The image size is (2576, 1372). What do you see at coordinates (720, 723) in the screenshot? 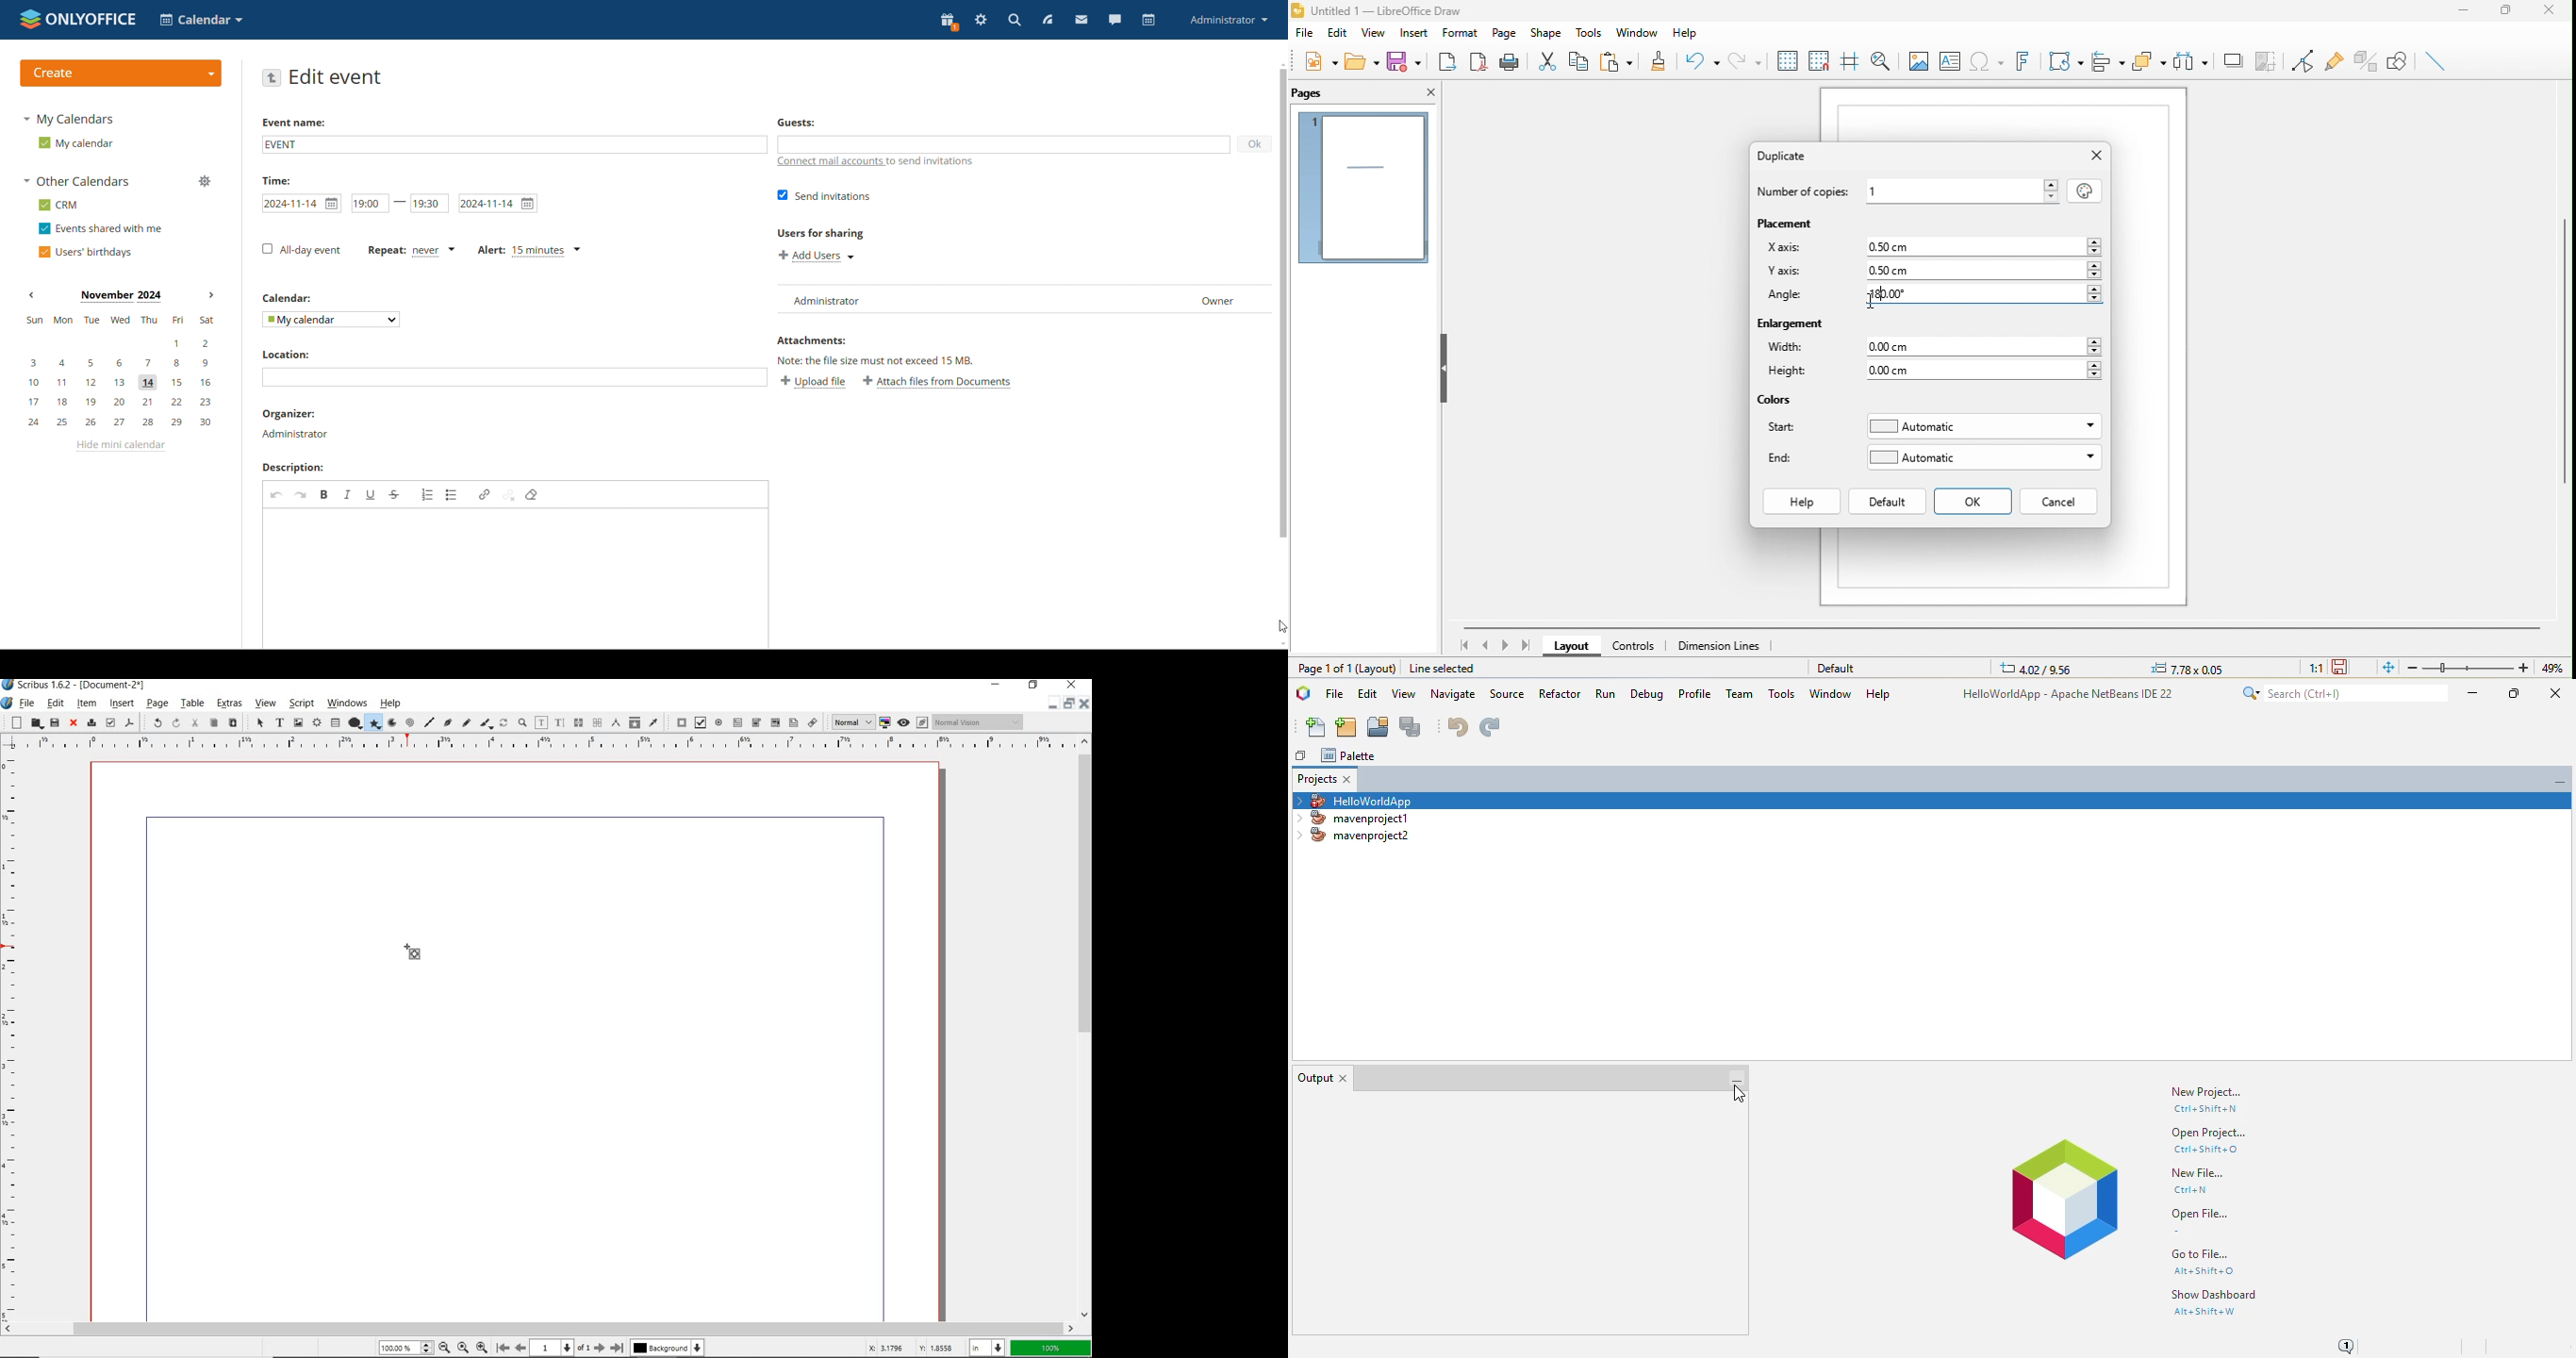
I see `pdf radio button` at bounding box center [720, 723].